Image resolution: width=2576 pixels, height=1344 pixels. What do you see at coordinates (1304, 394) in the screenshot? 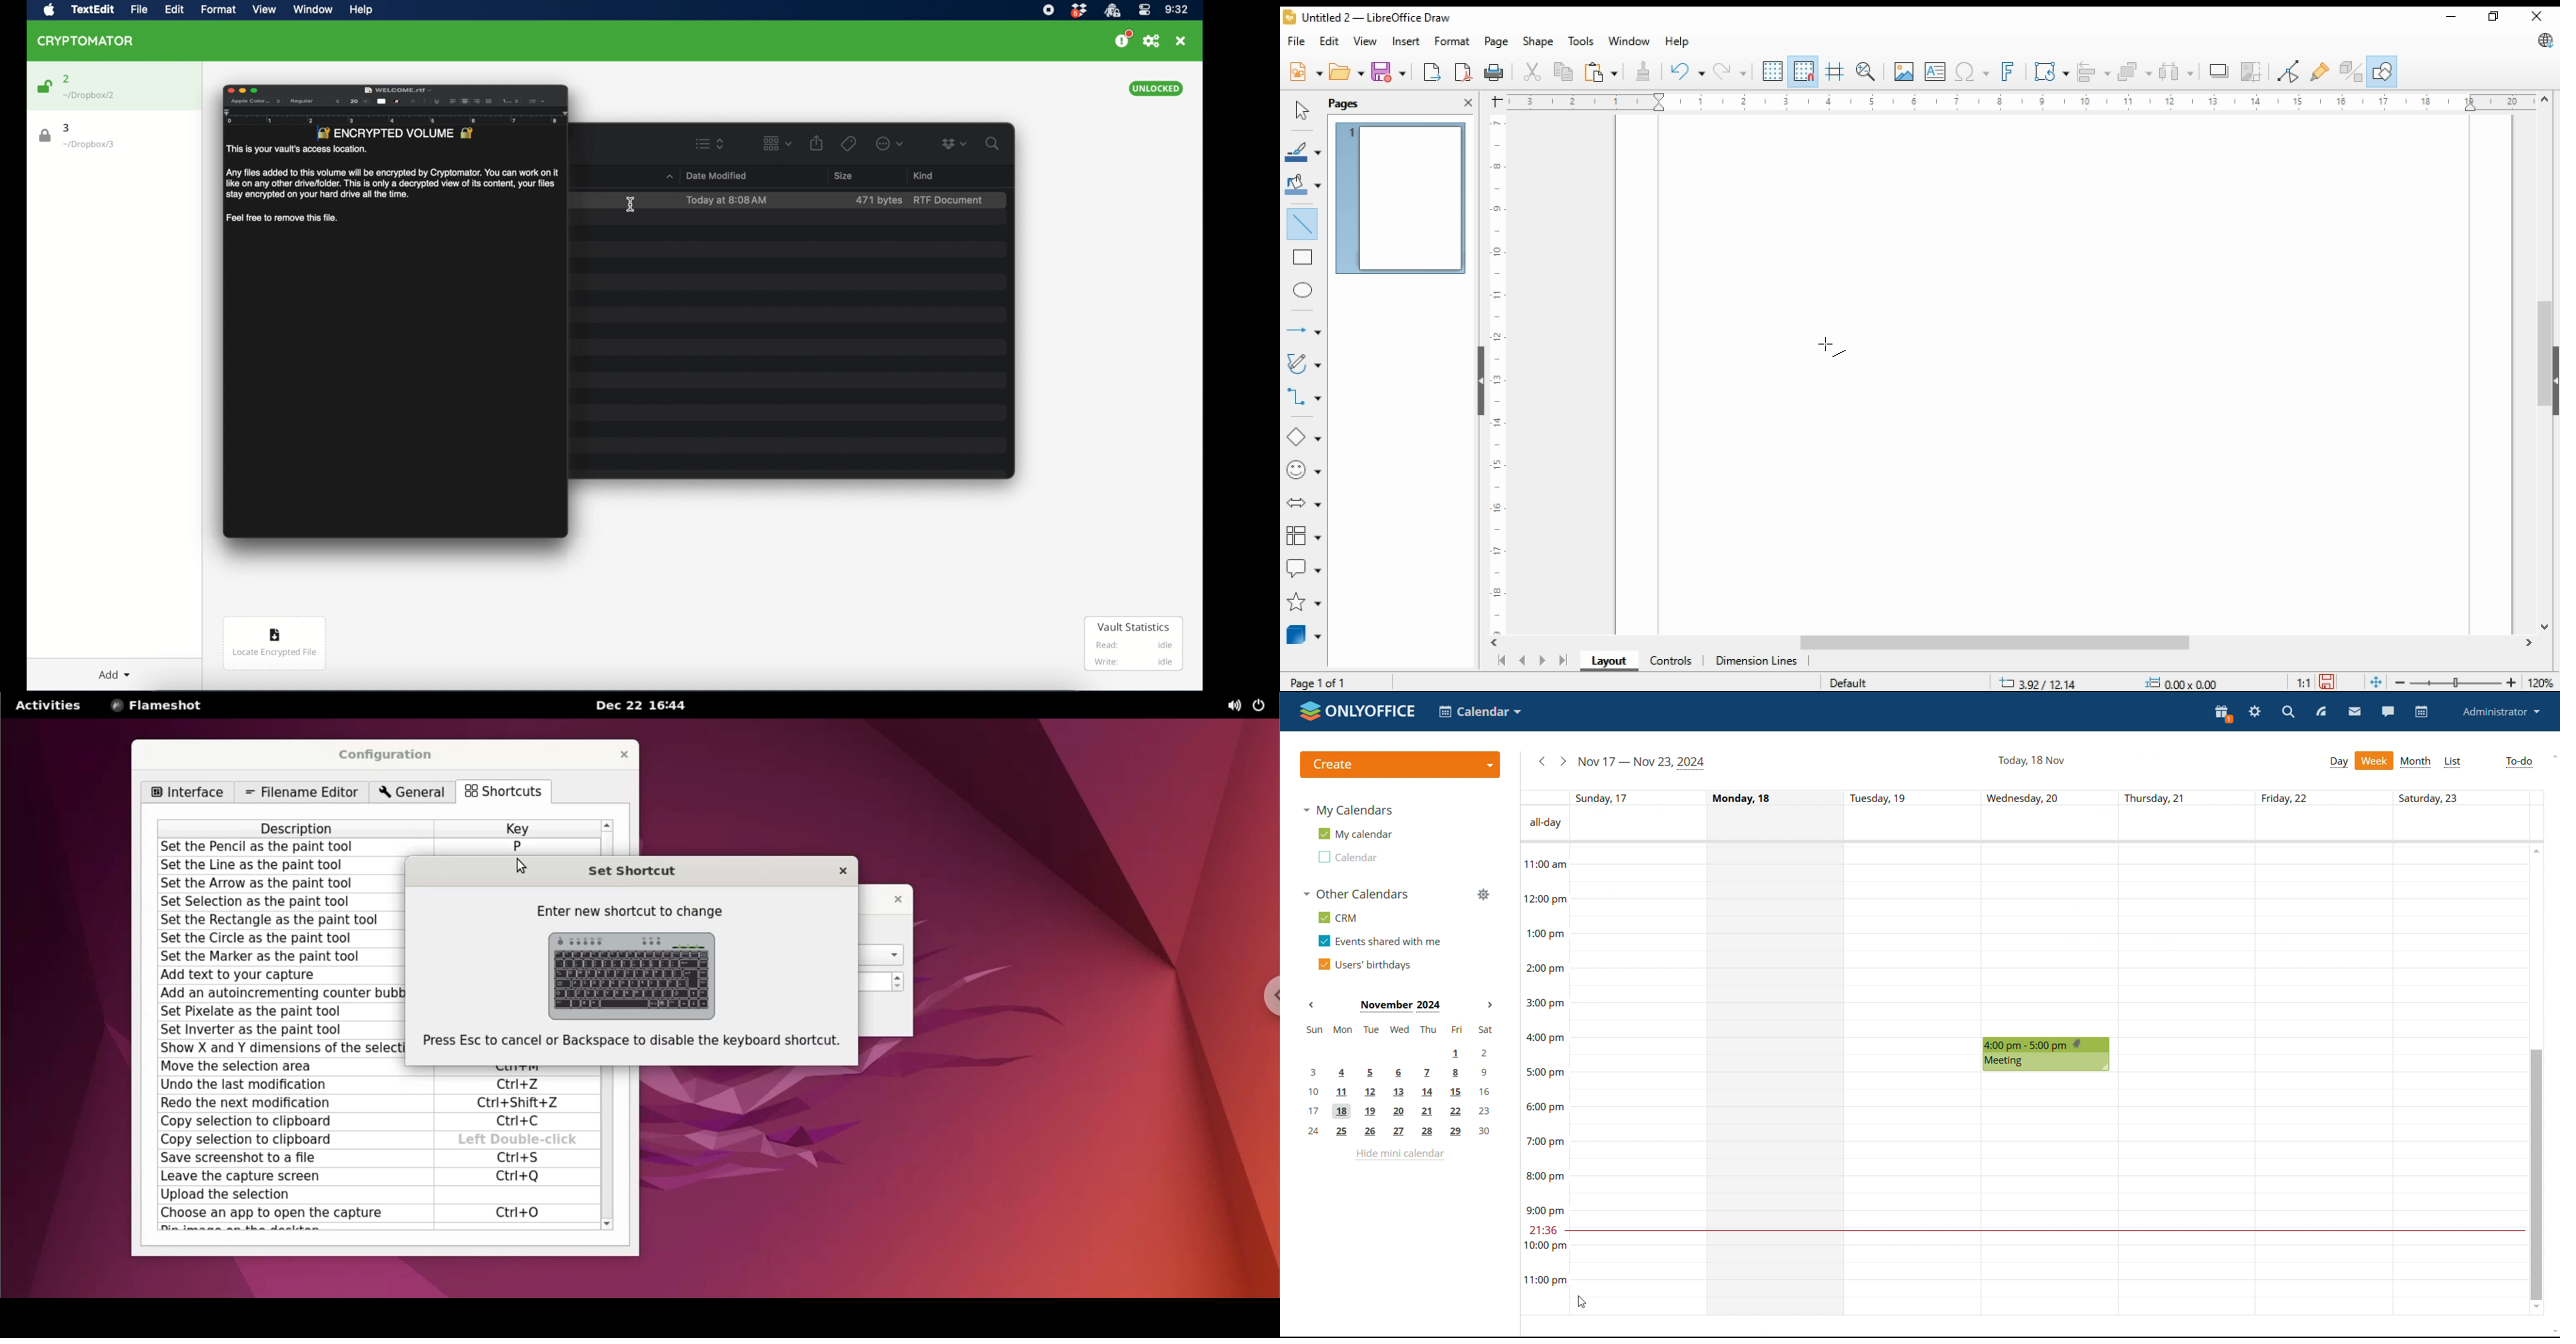
I see `connectors` at bounding box center [1304, 394].